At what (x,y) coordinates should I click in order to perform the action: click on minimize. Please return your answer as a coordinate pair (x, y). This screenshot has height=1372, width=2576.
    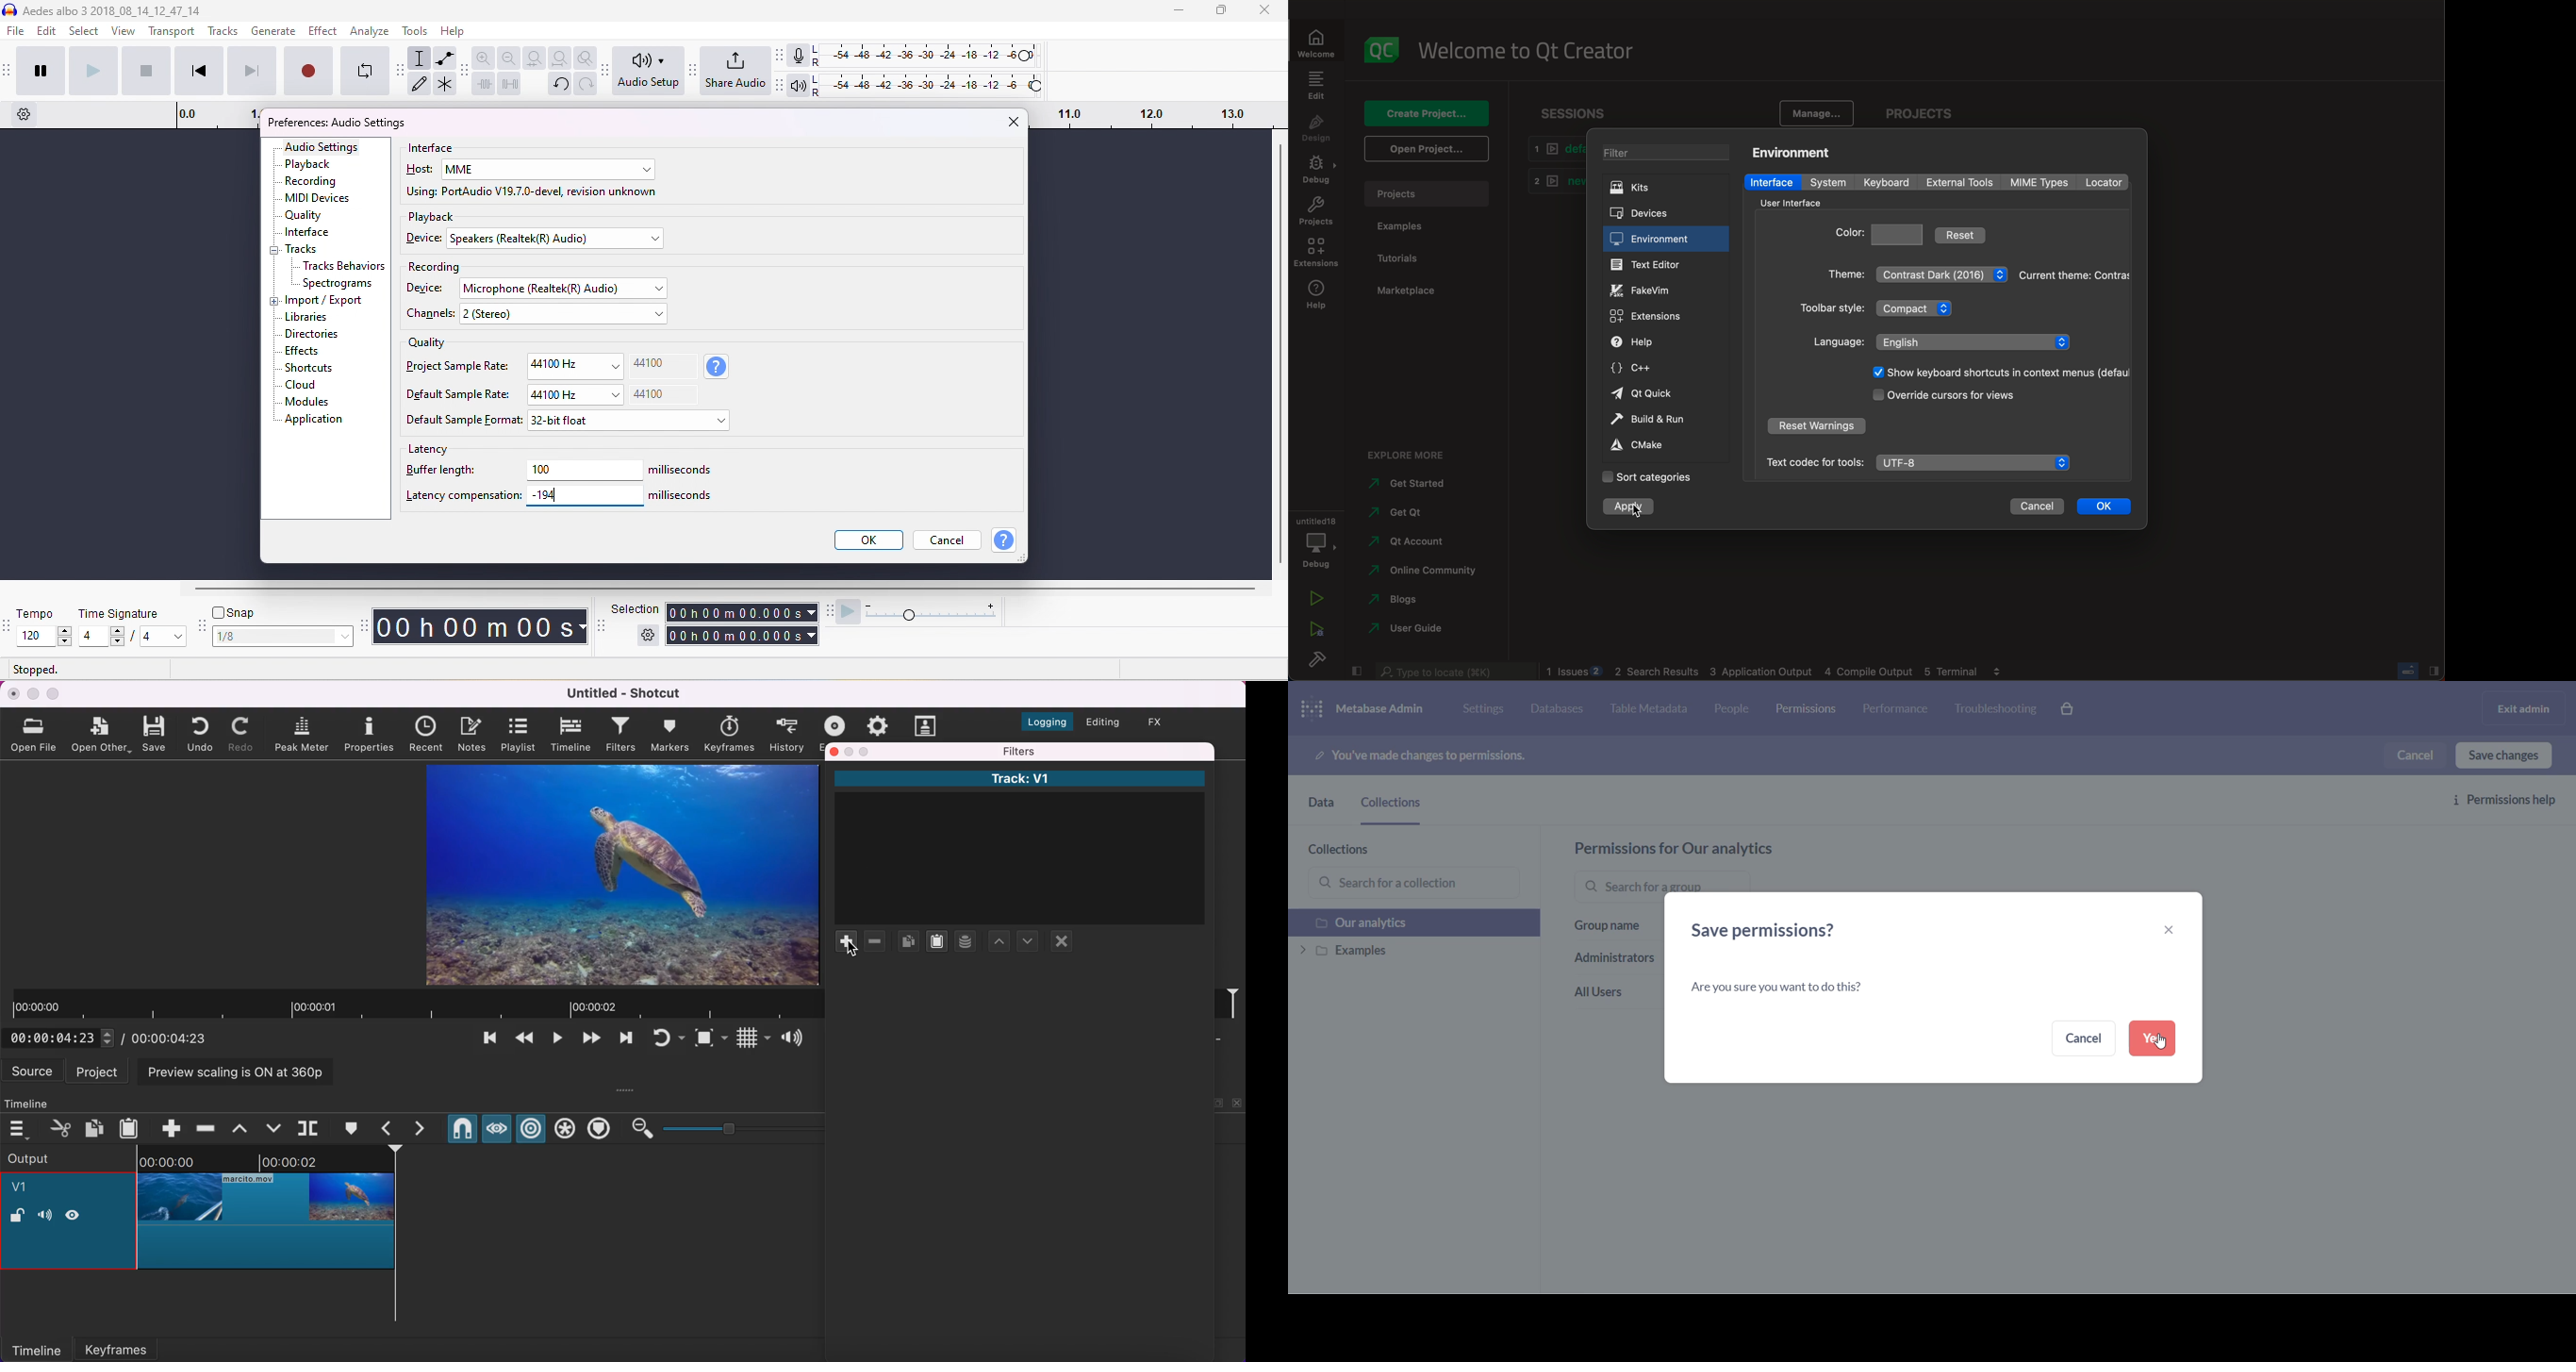
    Looking at the image, I should click on (1176, 11).